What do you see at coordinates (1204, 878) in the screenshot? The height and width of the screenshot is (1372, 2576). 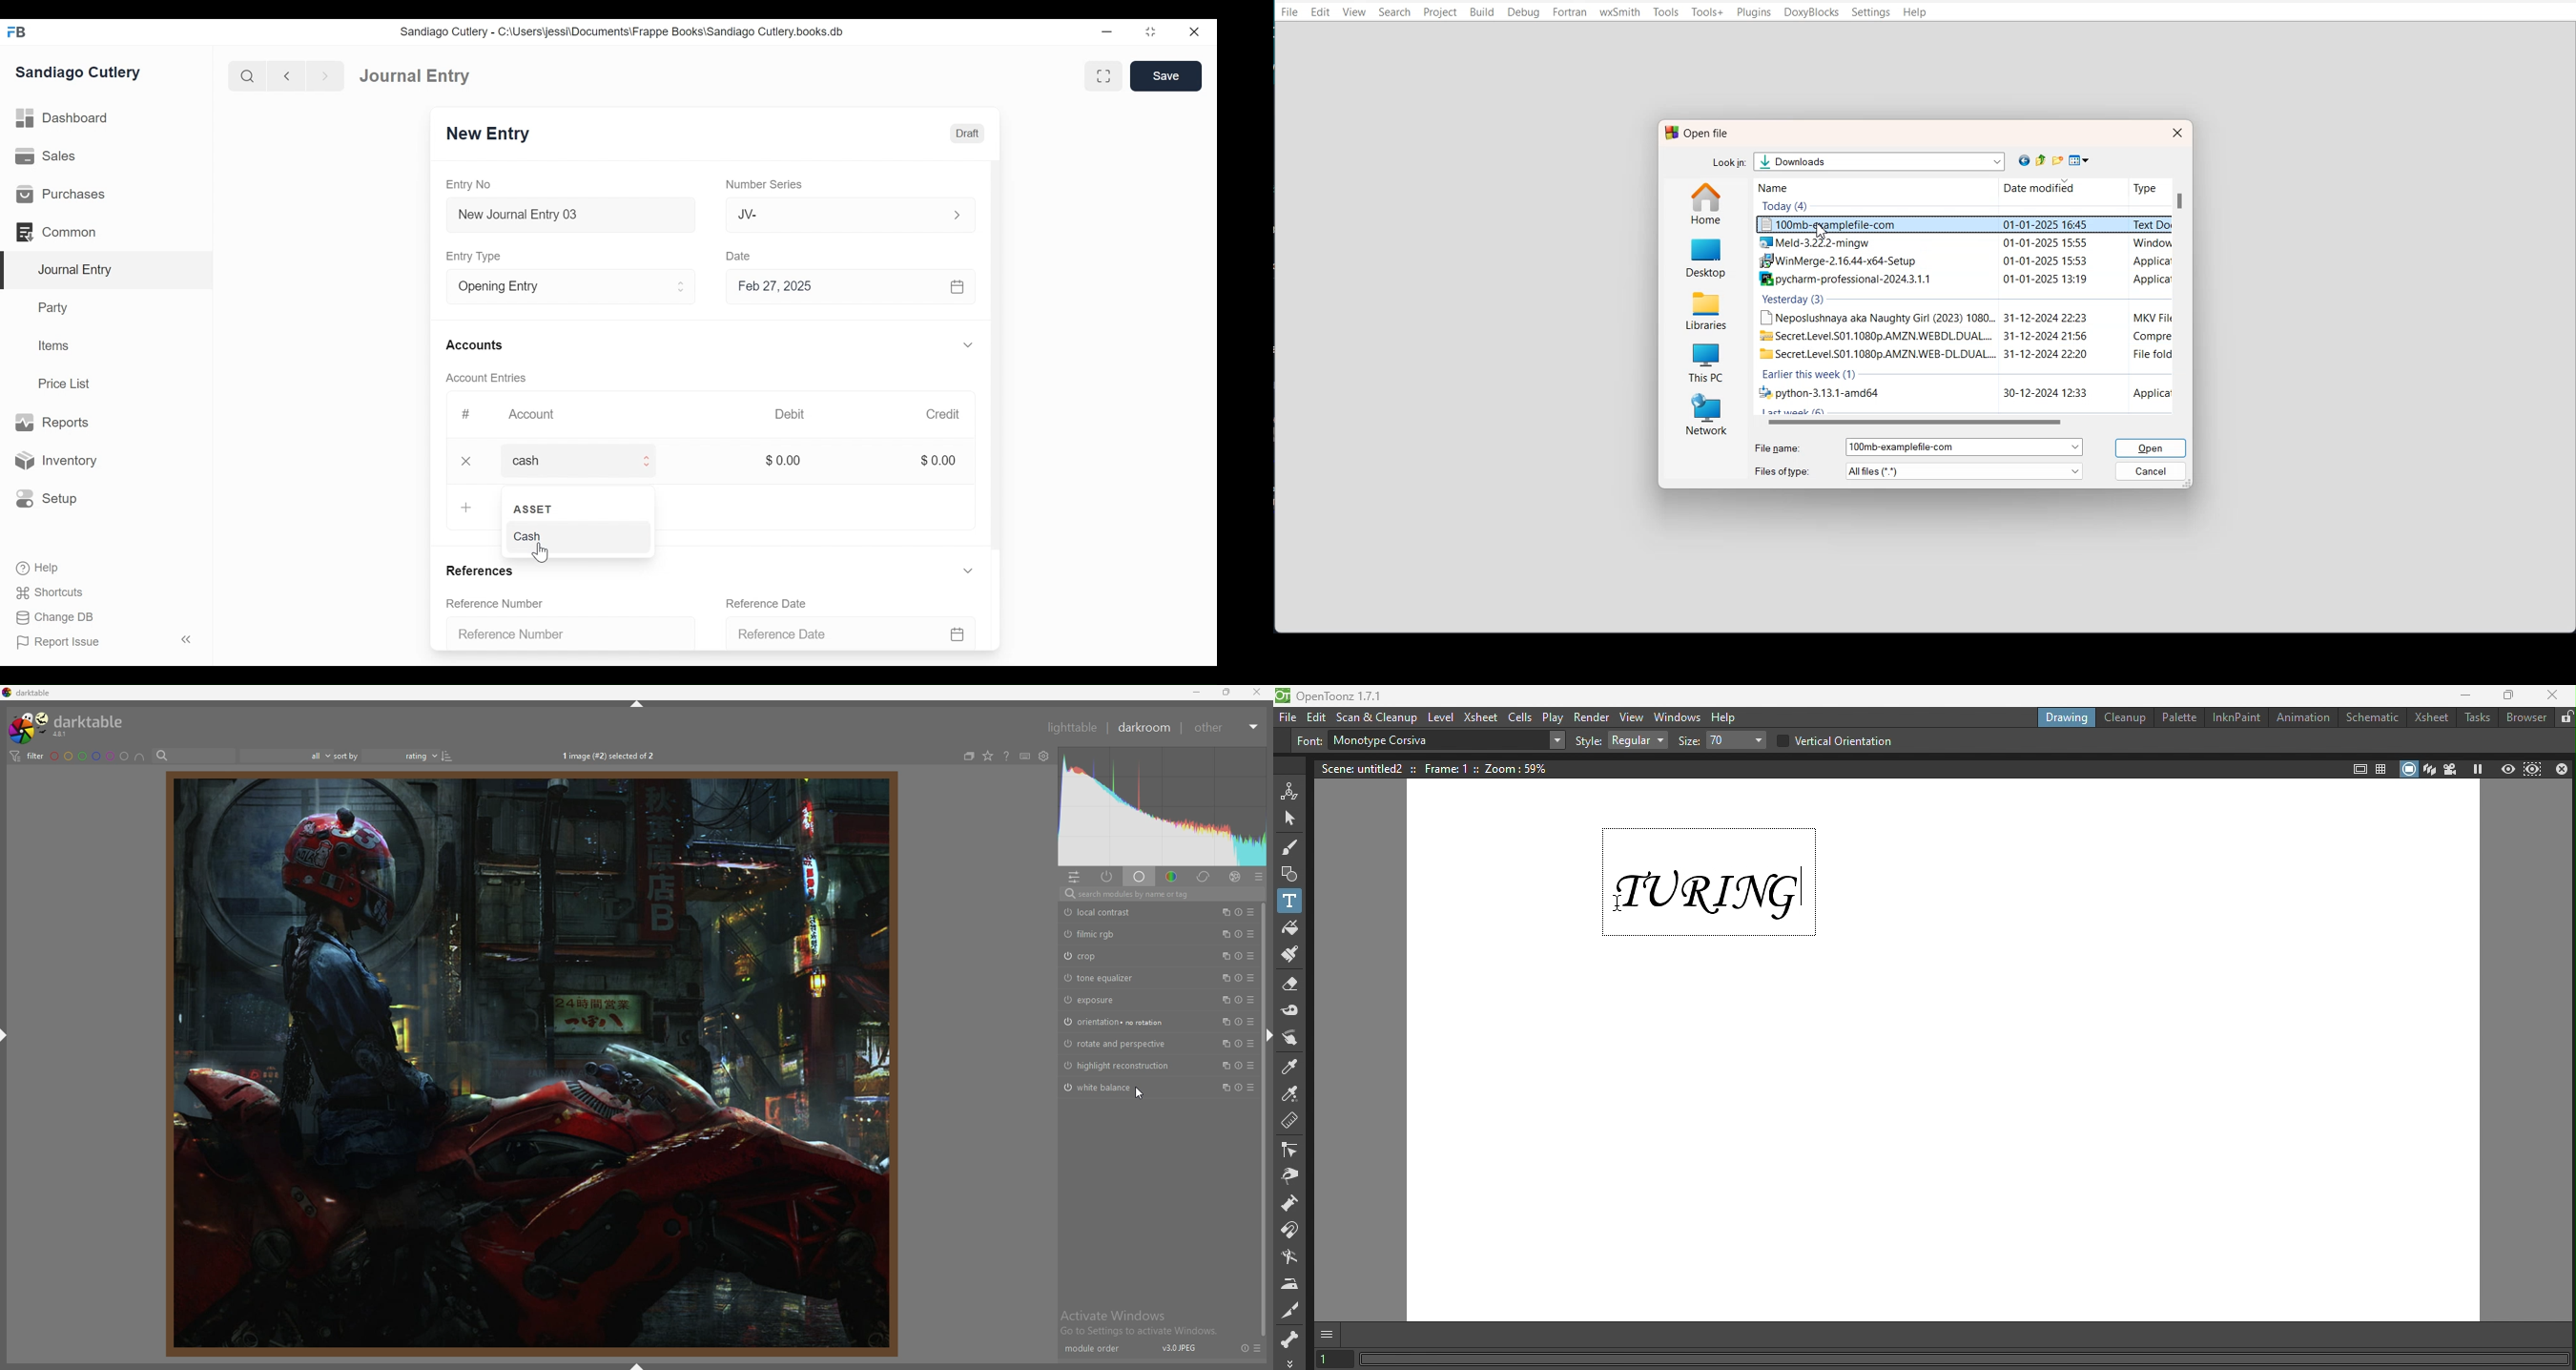 I see `correct` at bounding box center [1204, 878].